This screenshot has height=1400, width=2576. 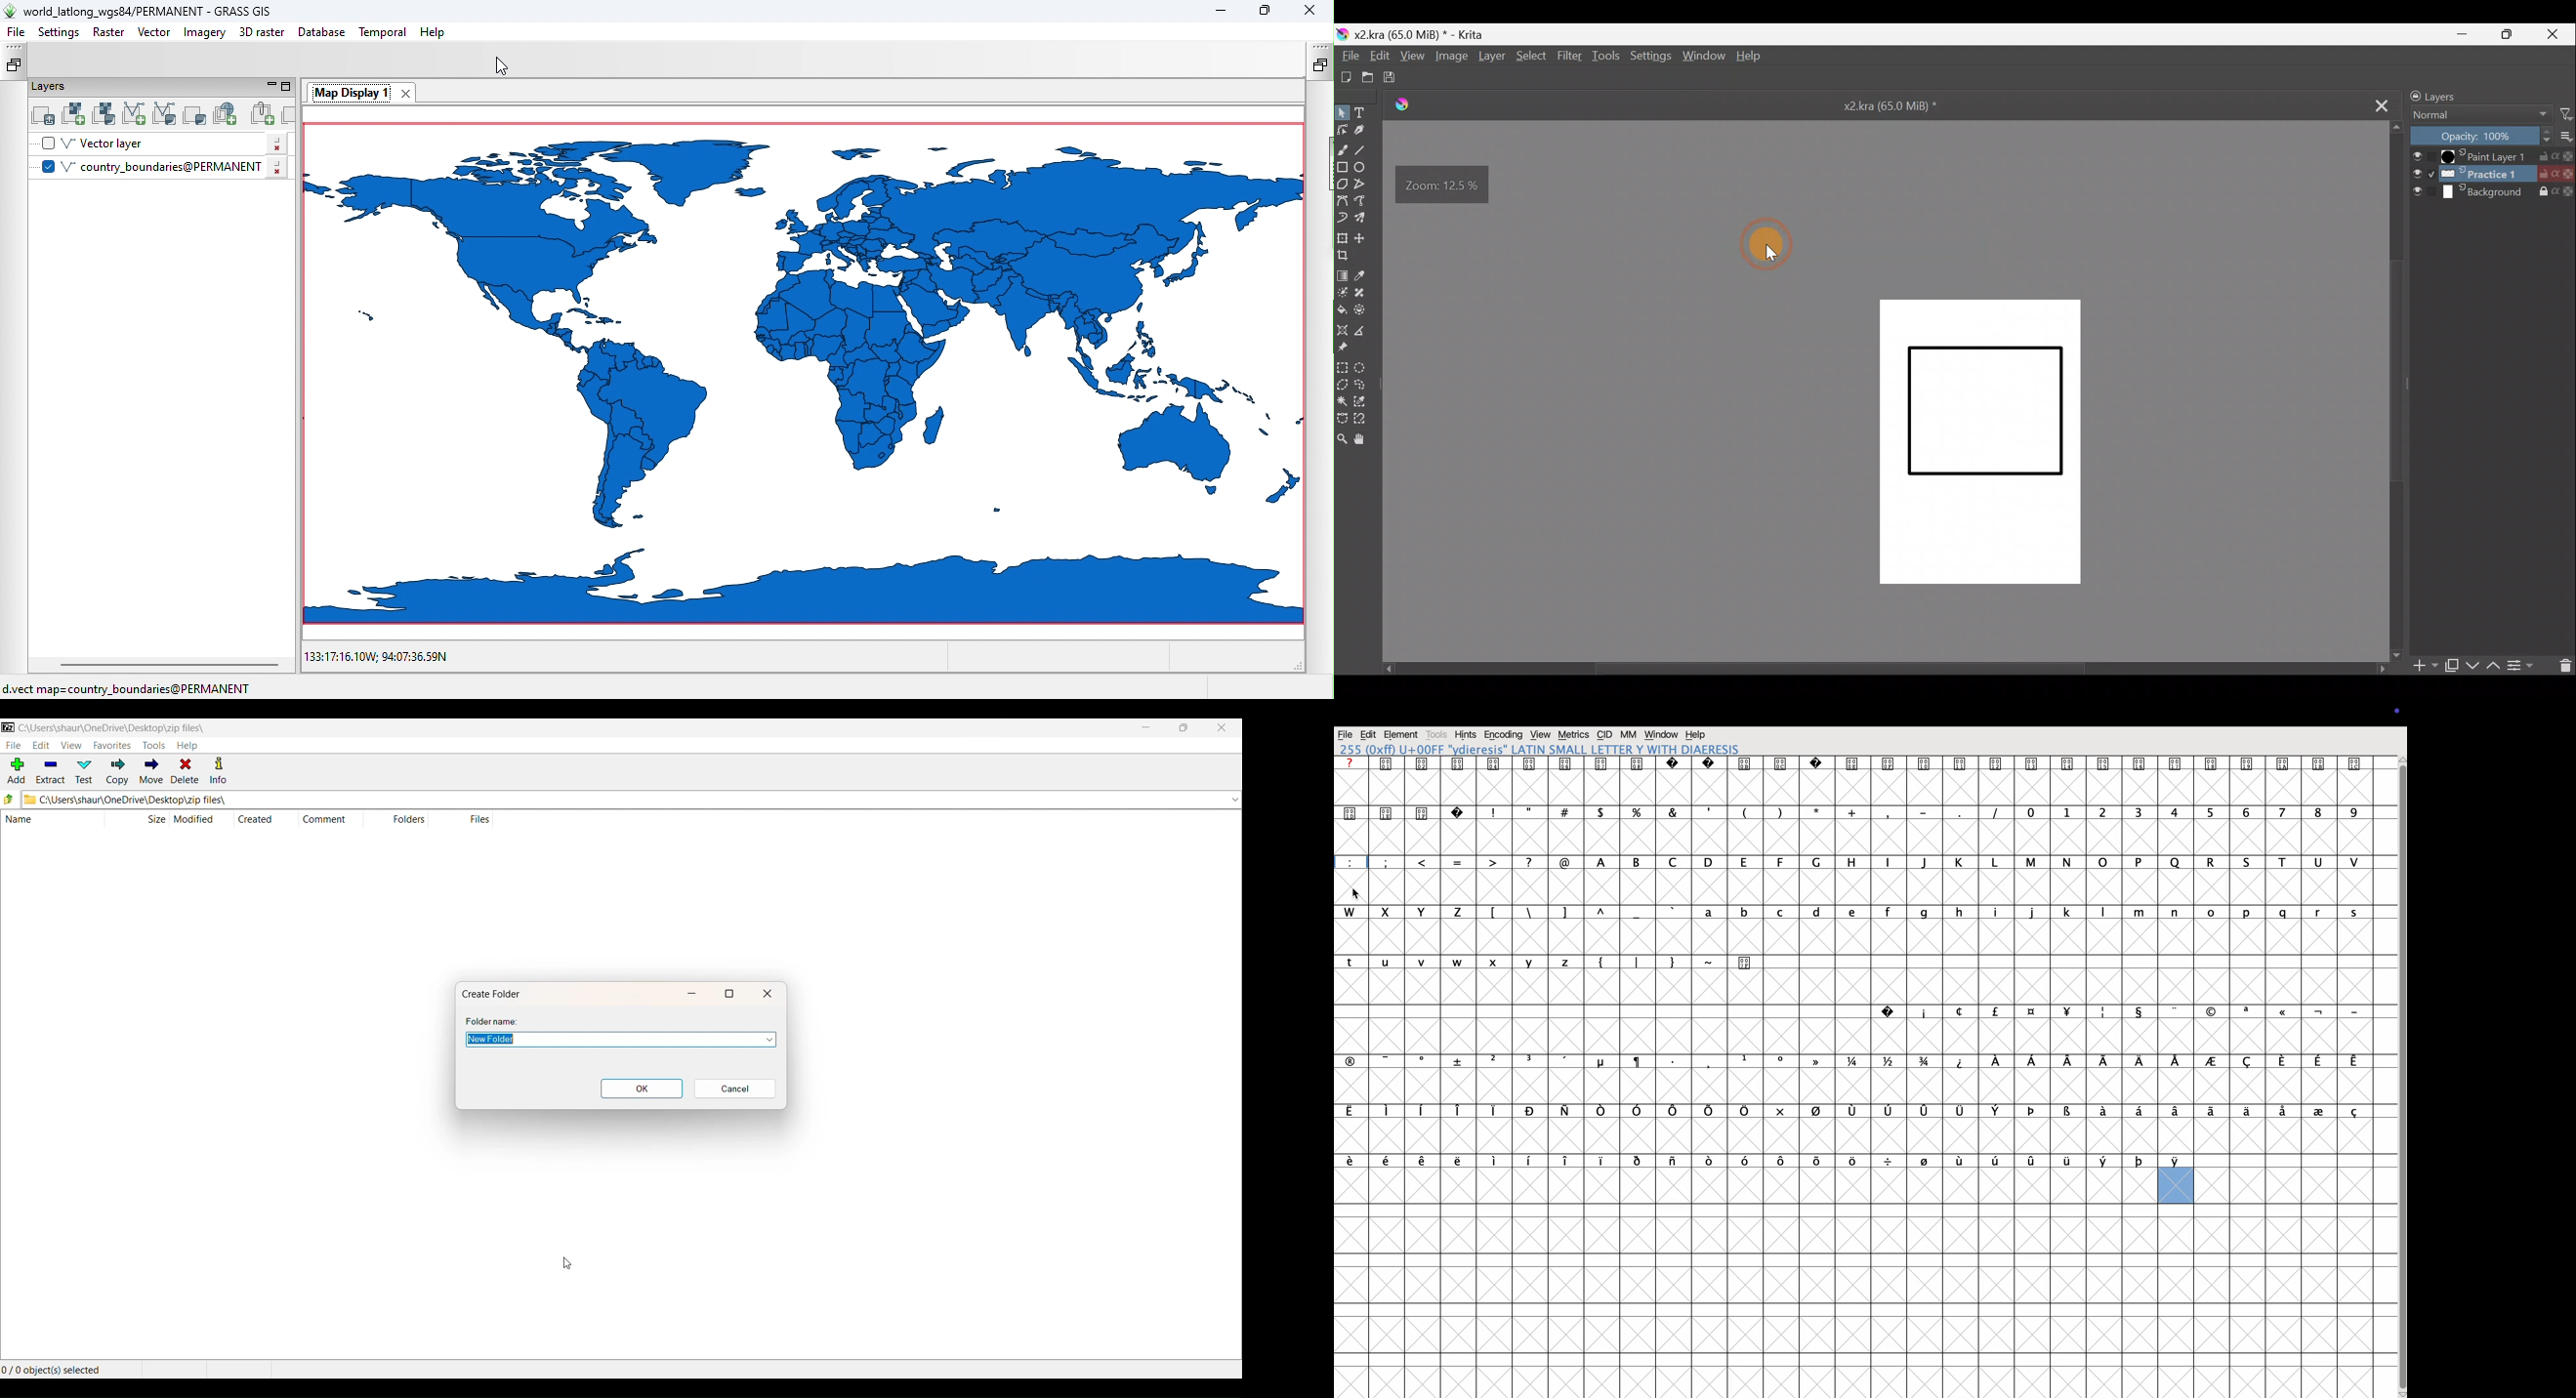 What do you see at coordinates (1362, 370) in the screenshot?
I see `Elliptical selection tool` at bounding box center [1362, 370].